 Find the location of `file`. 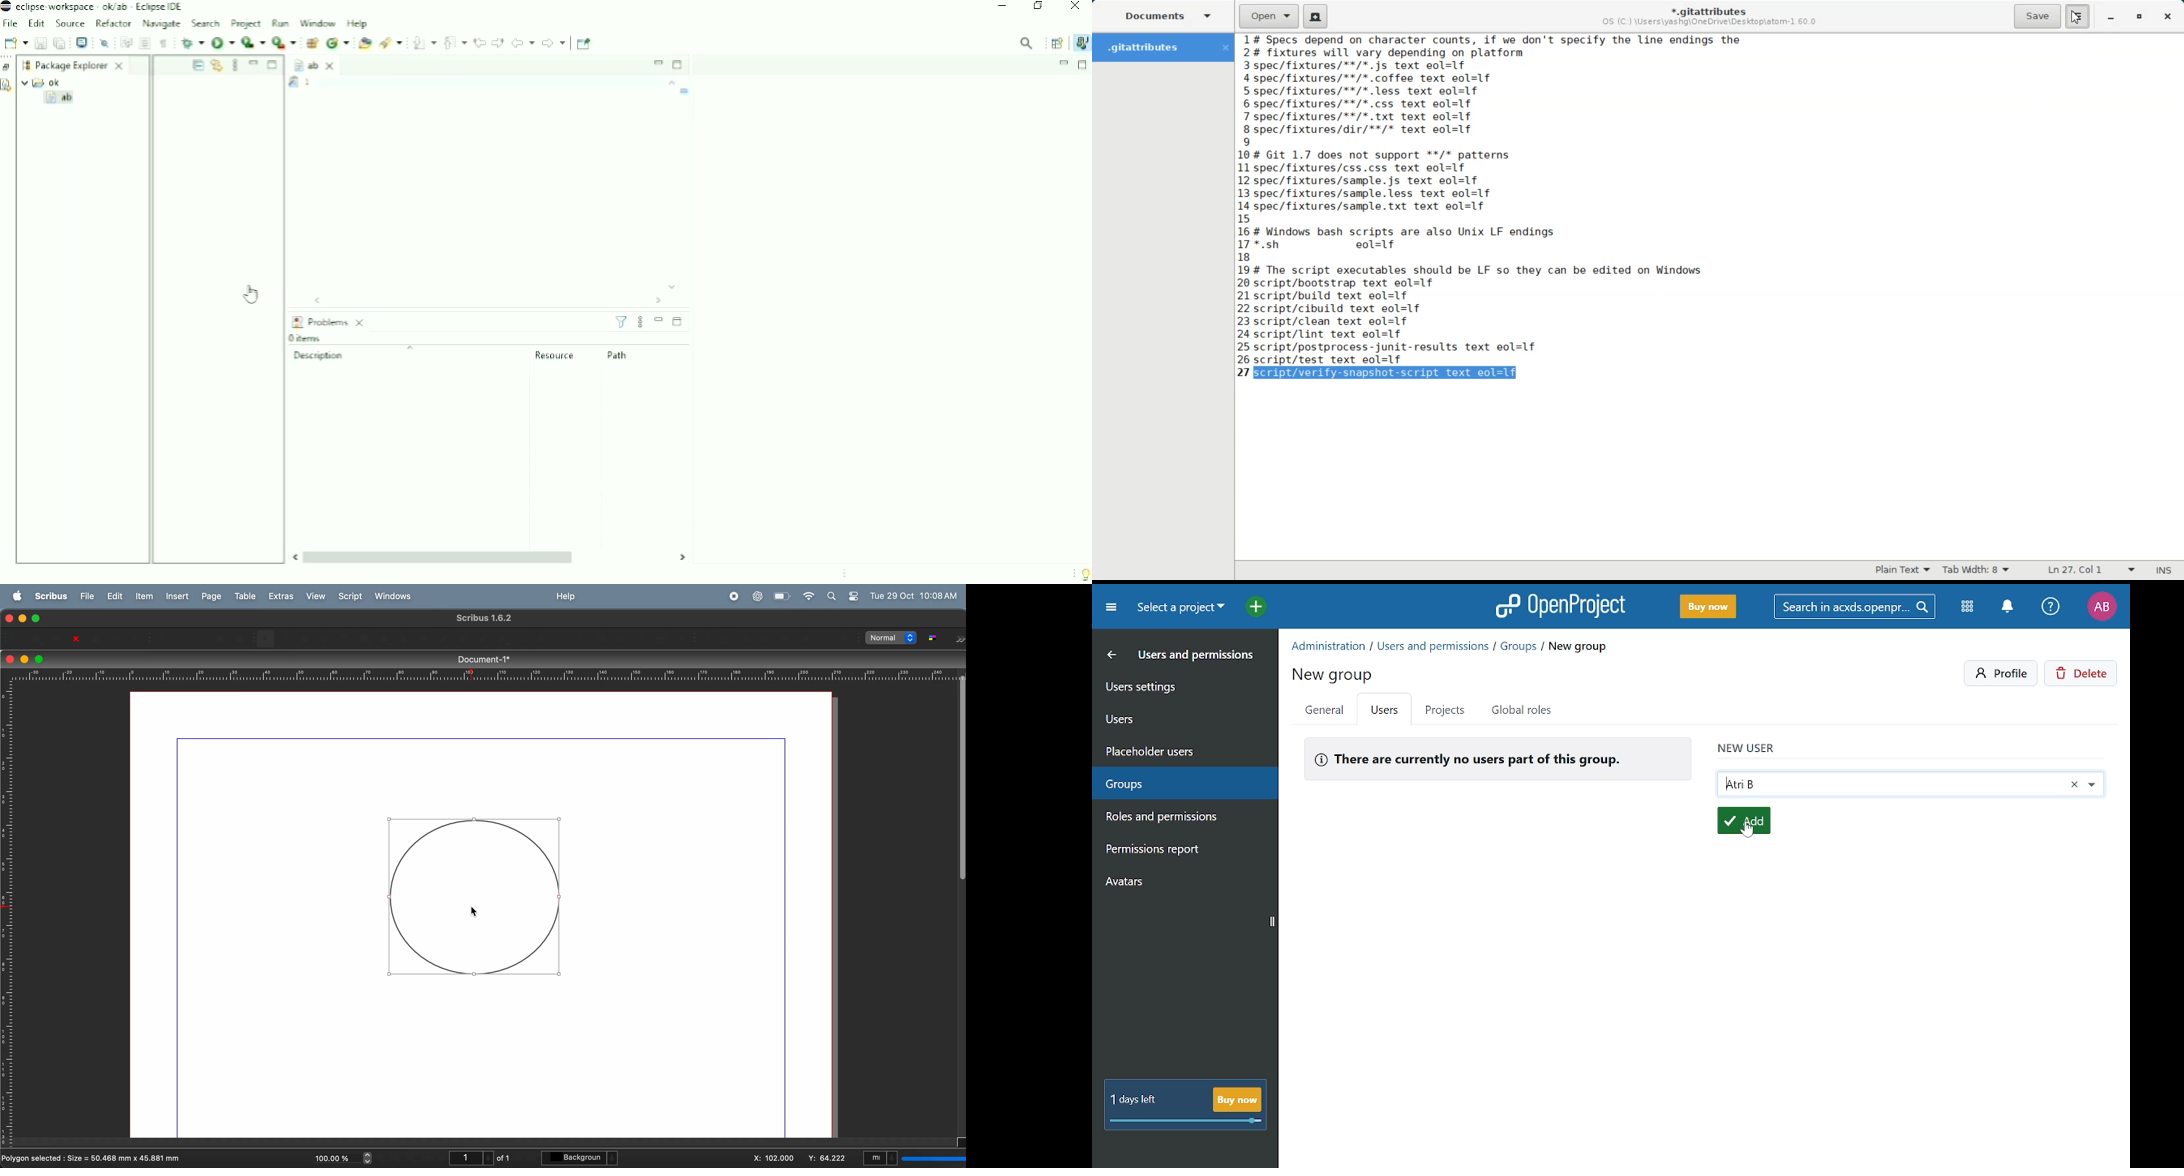

file is located at coordinates (84, 595).